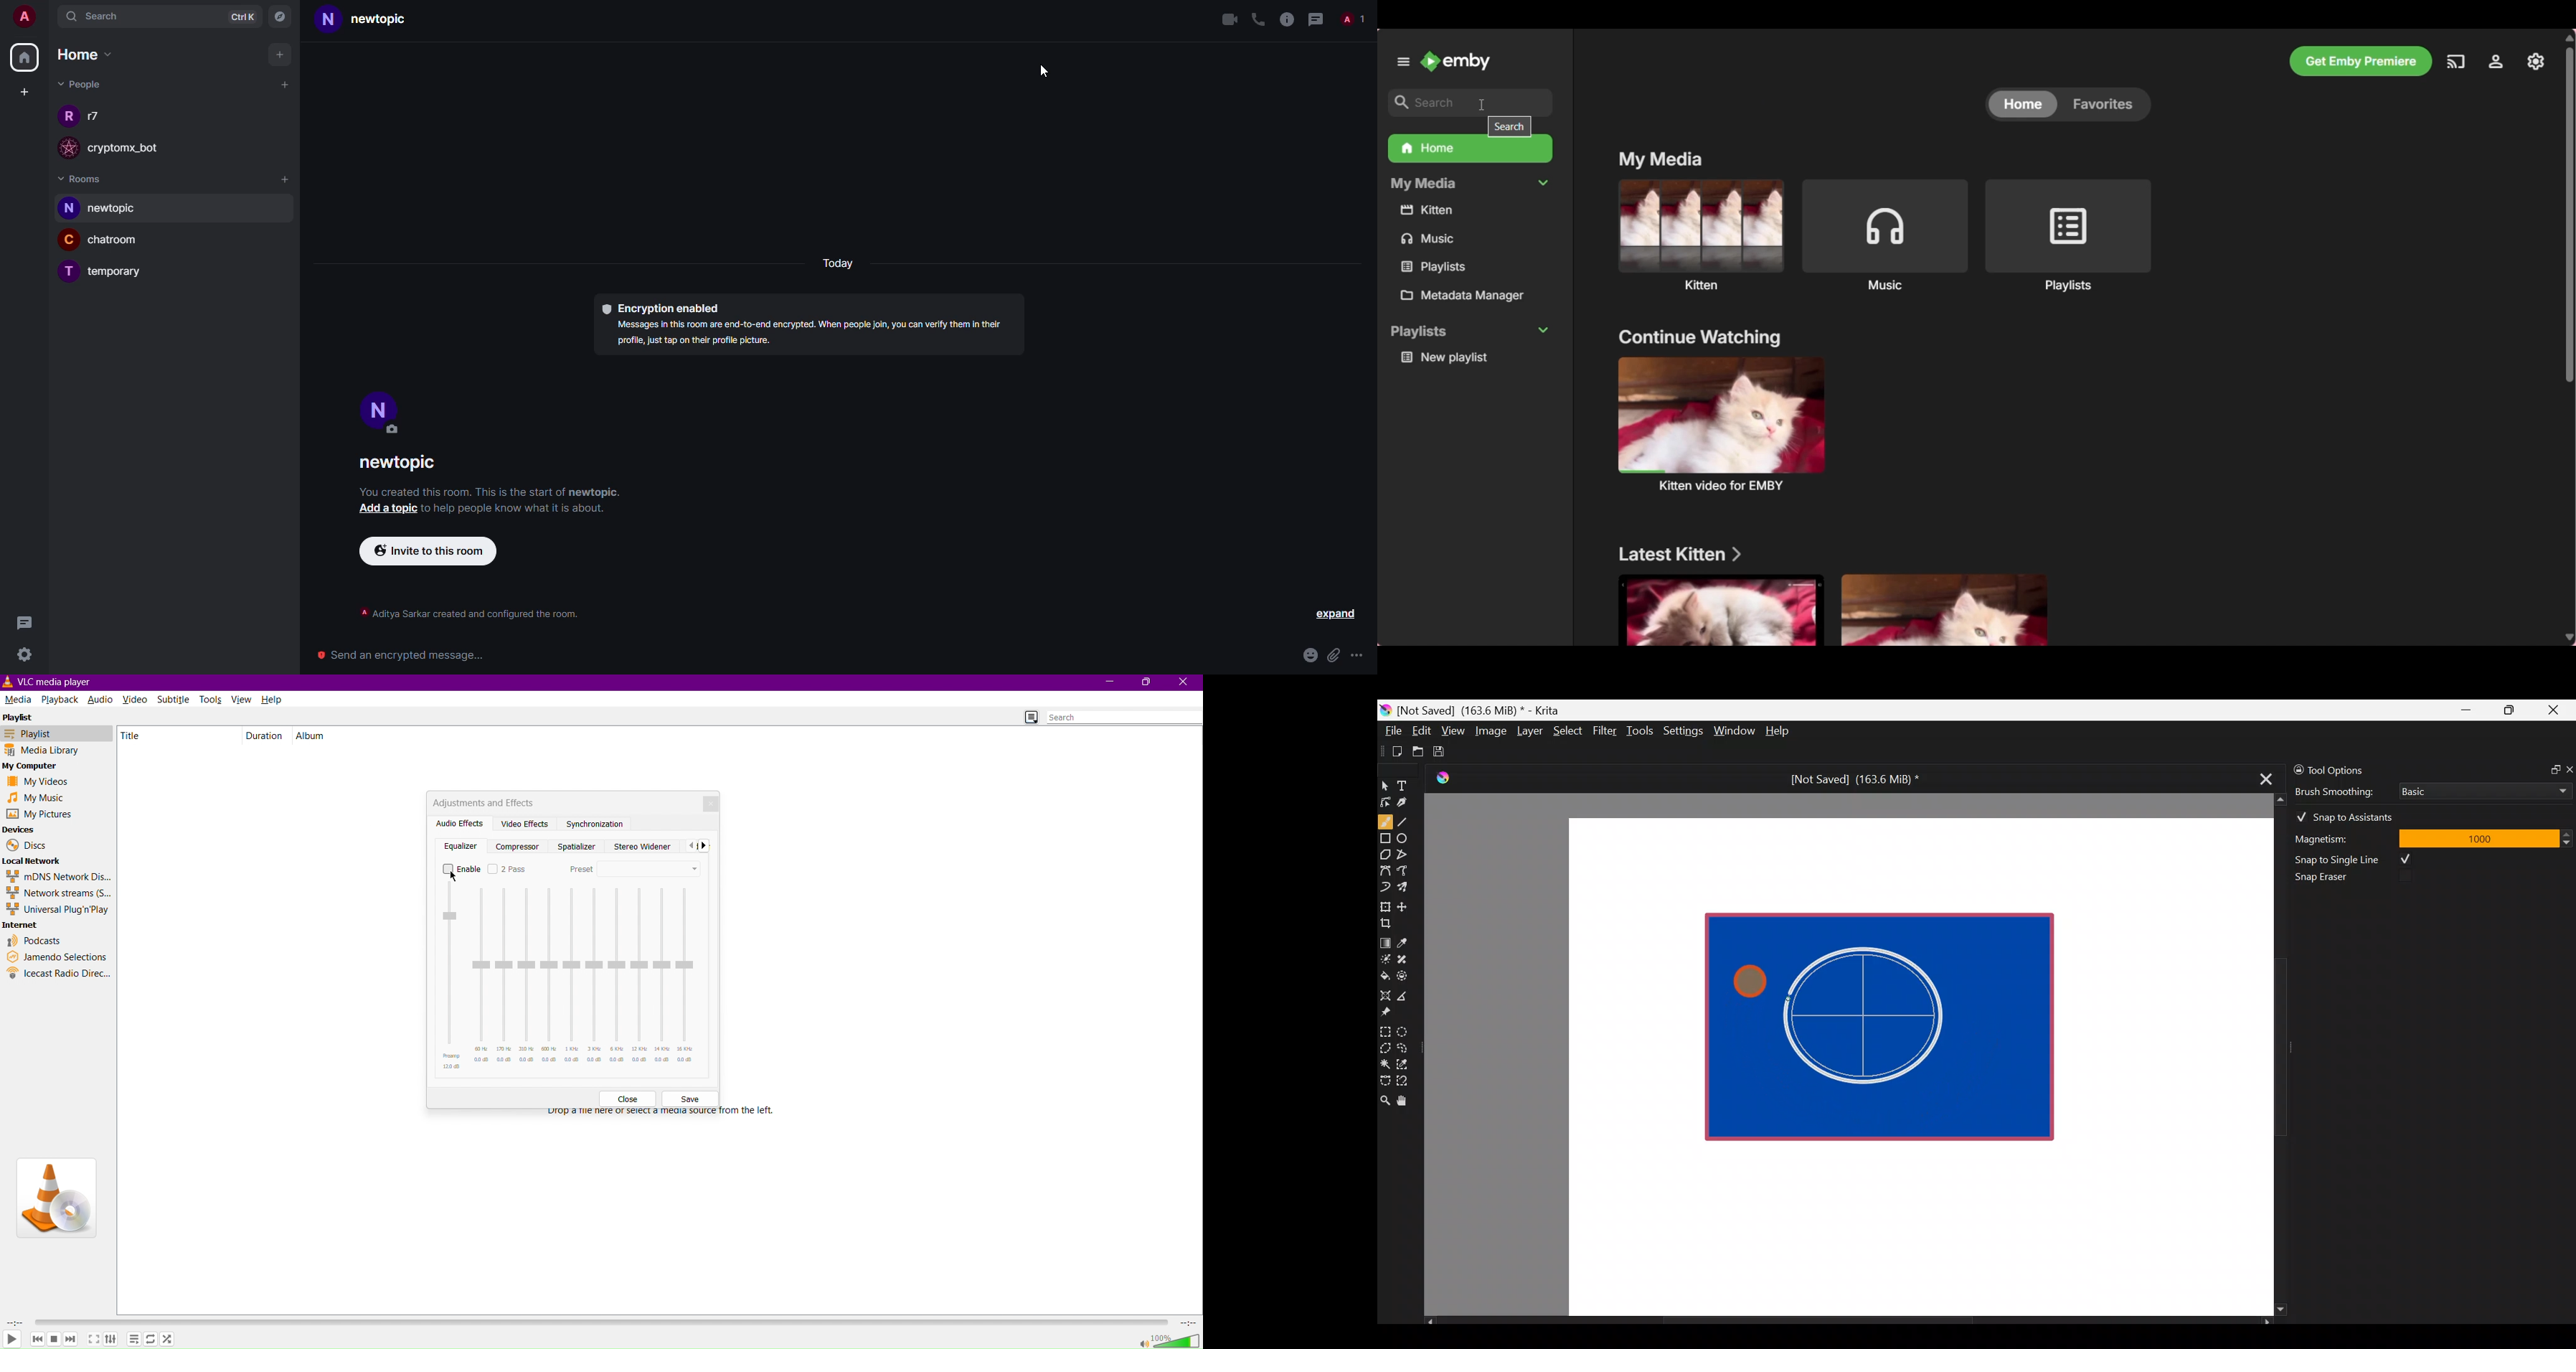 The image size is (2576, 1372). Describe the element at coordinates (58, 698) in the screenshot. I see `Playback` at that location.